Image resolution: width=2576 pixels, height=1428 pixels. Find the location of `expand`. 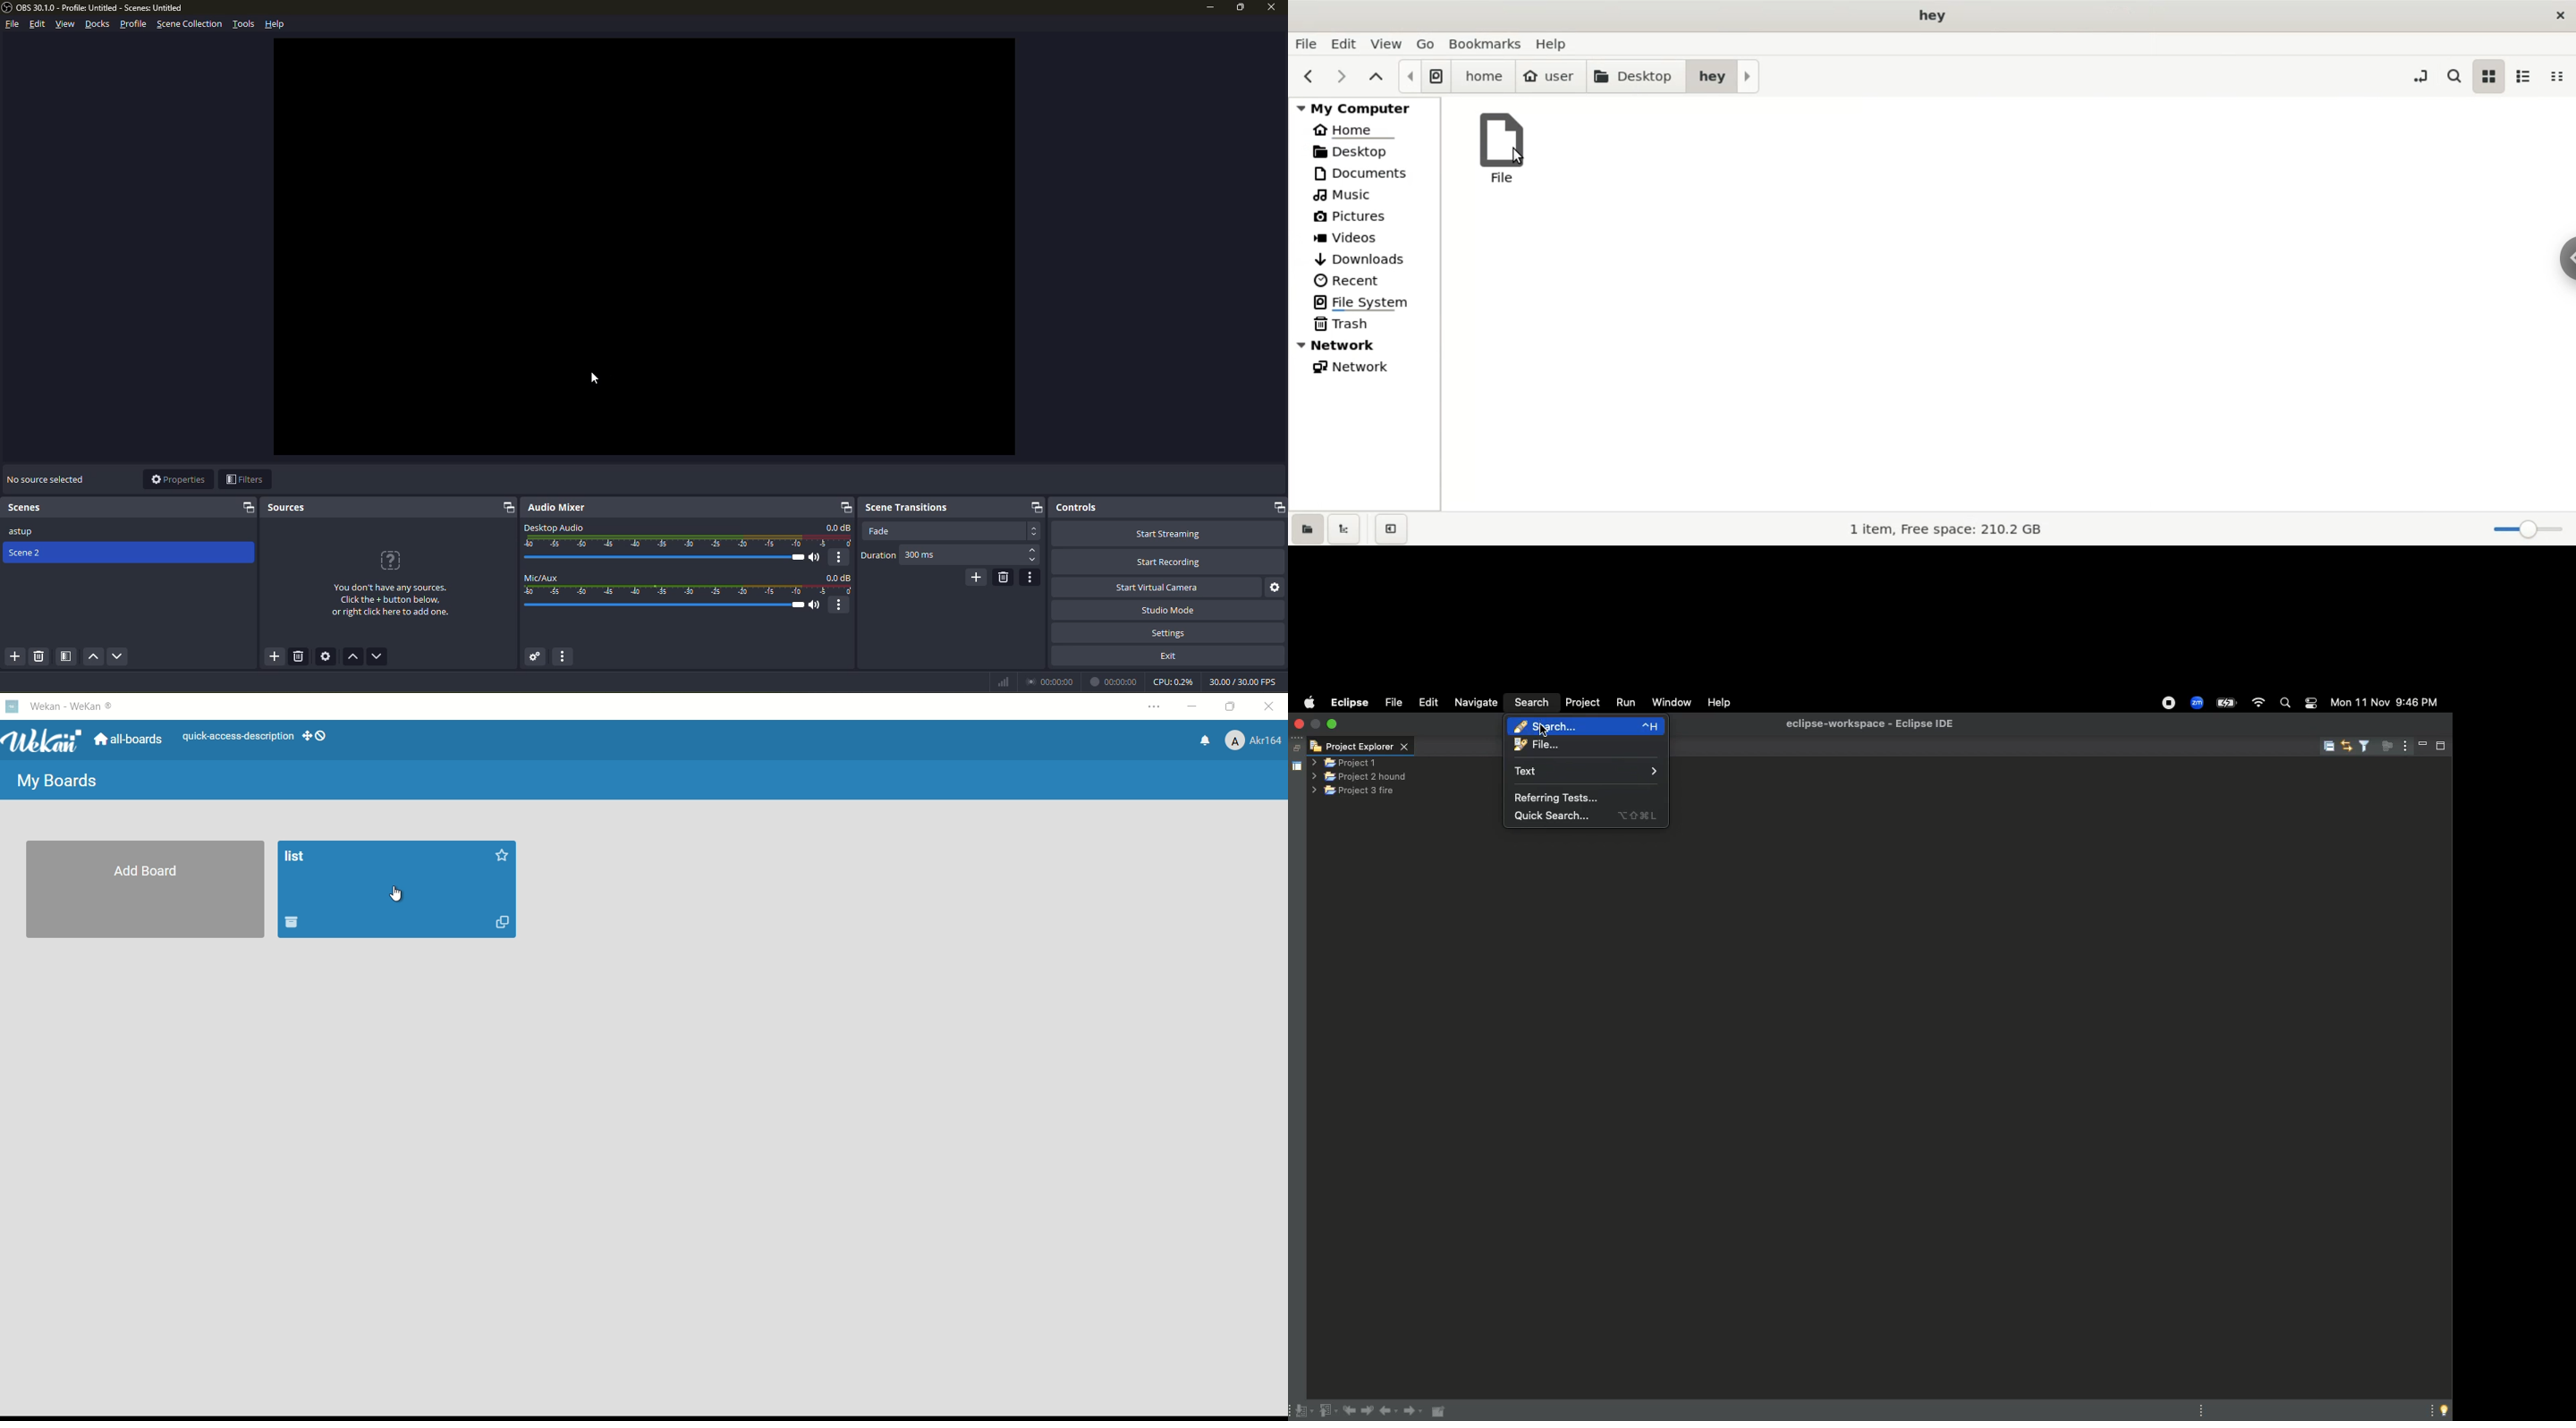

expand is located at coordinates (1277, 506).